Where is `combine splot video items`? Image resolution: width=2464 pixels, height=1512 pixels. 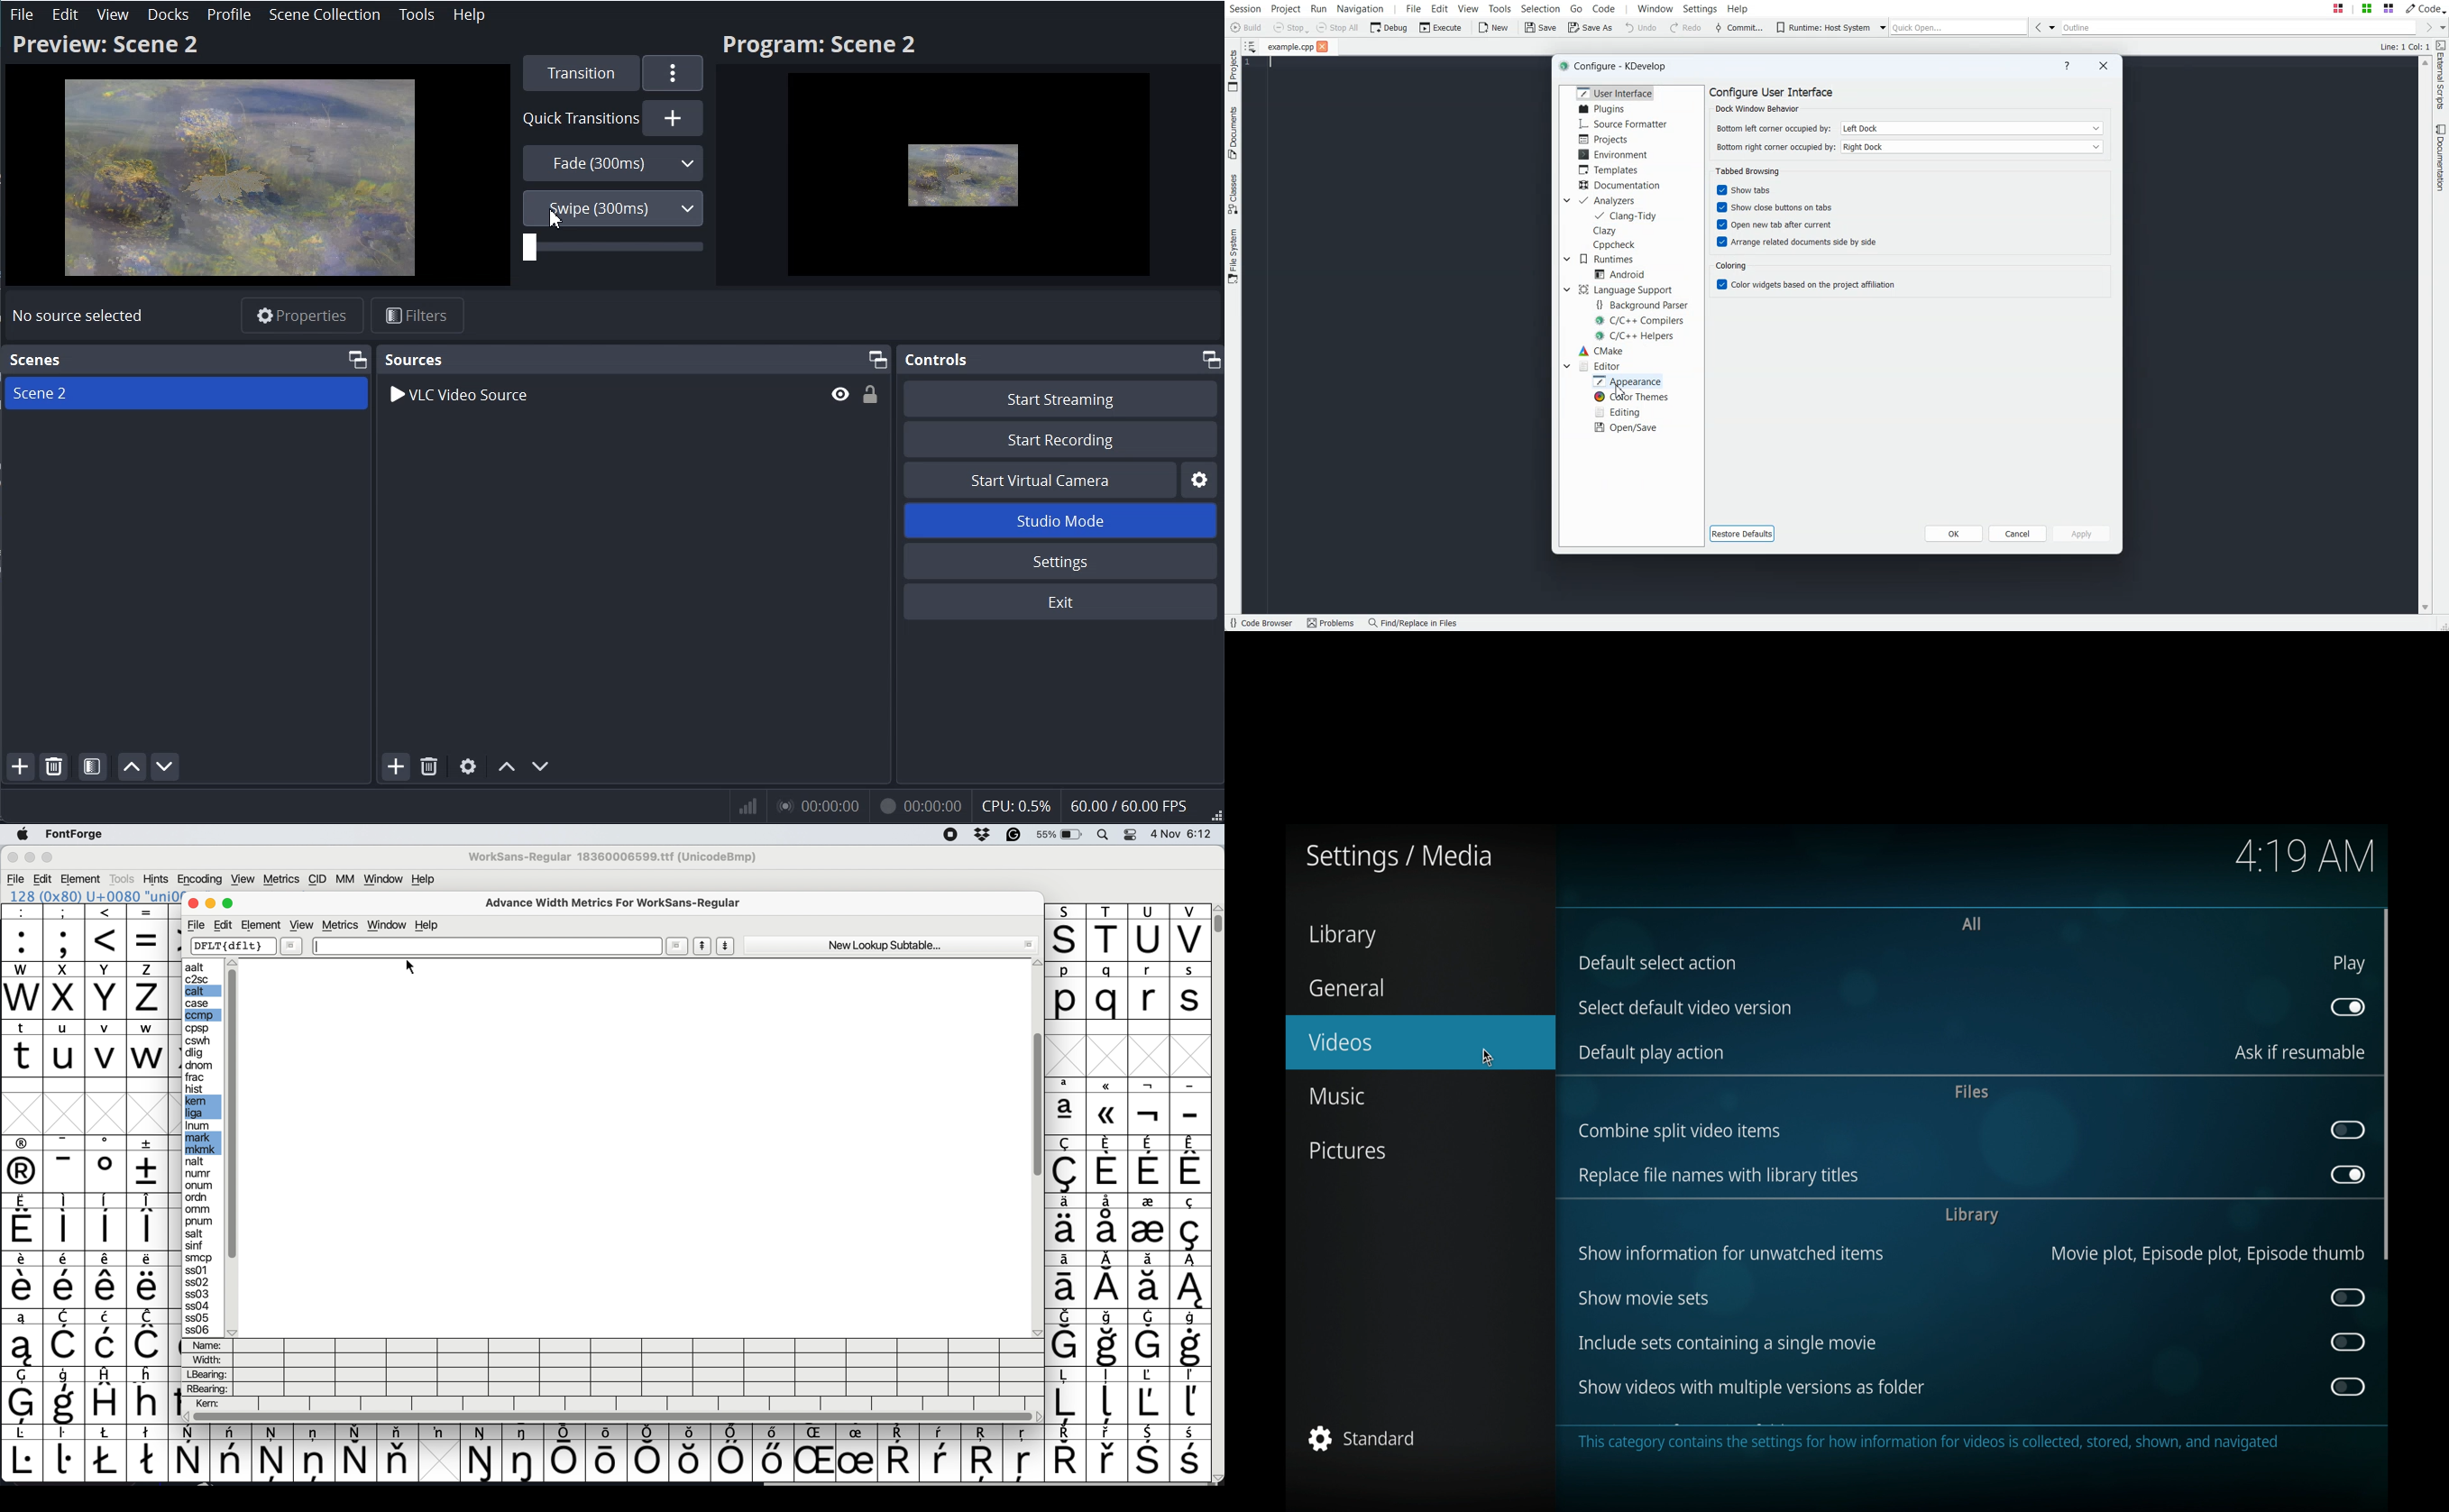
combine splot video items is located at coordinates (1679, 1131).